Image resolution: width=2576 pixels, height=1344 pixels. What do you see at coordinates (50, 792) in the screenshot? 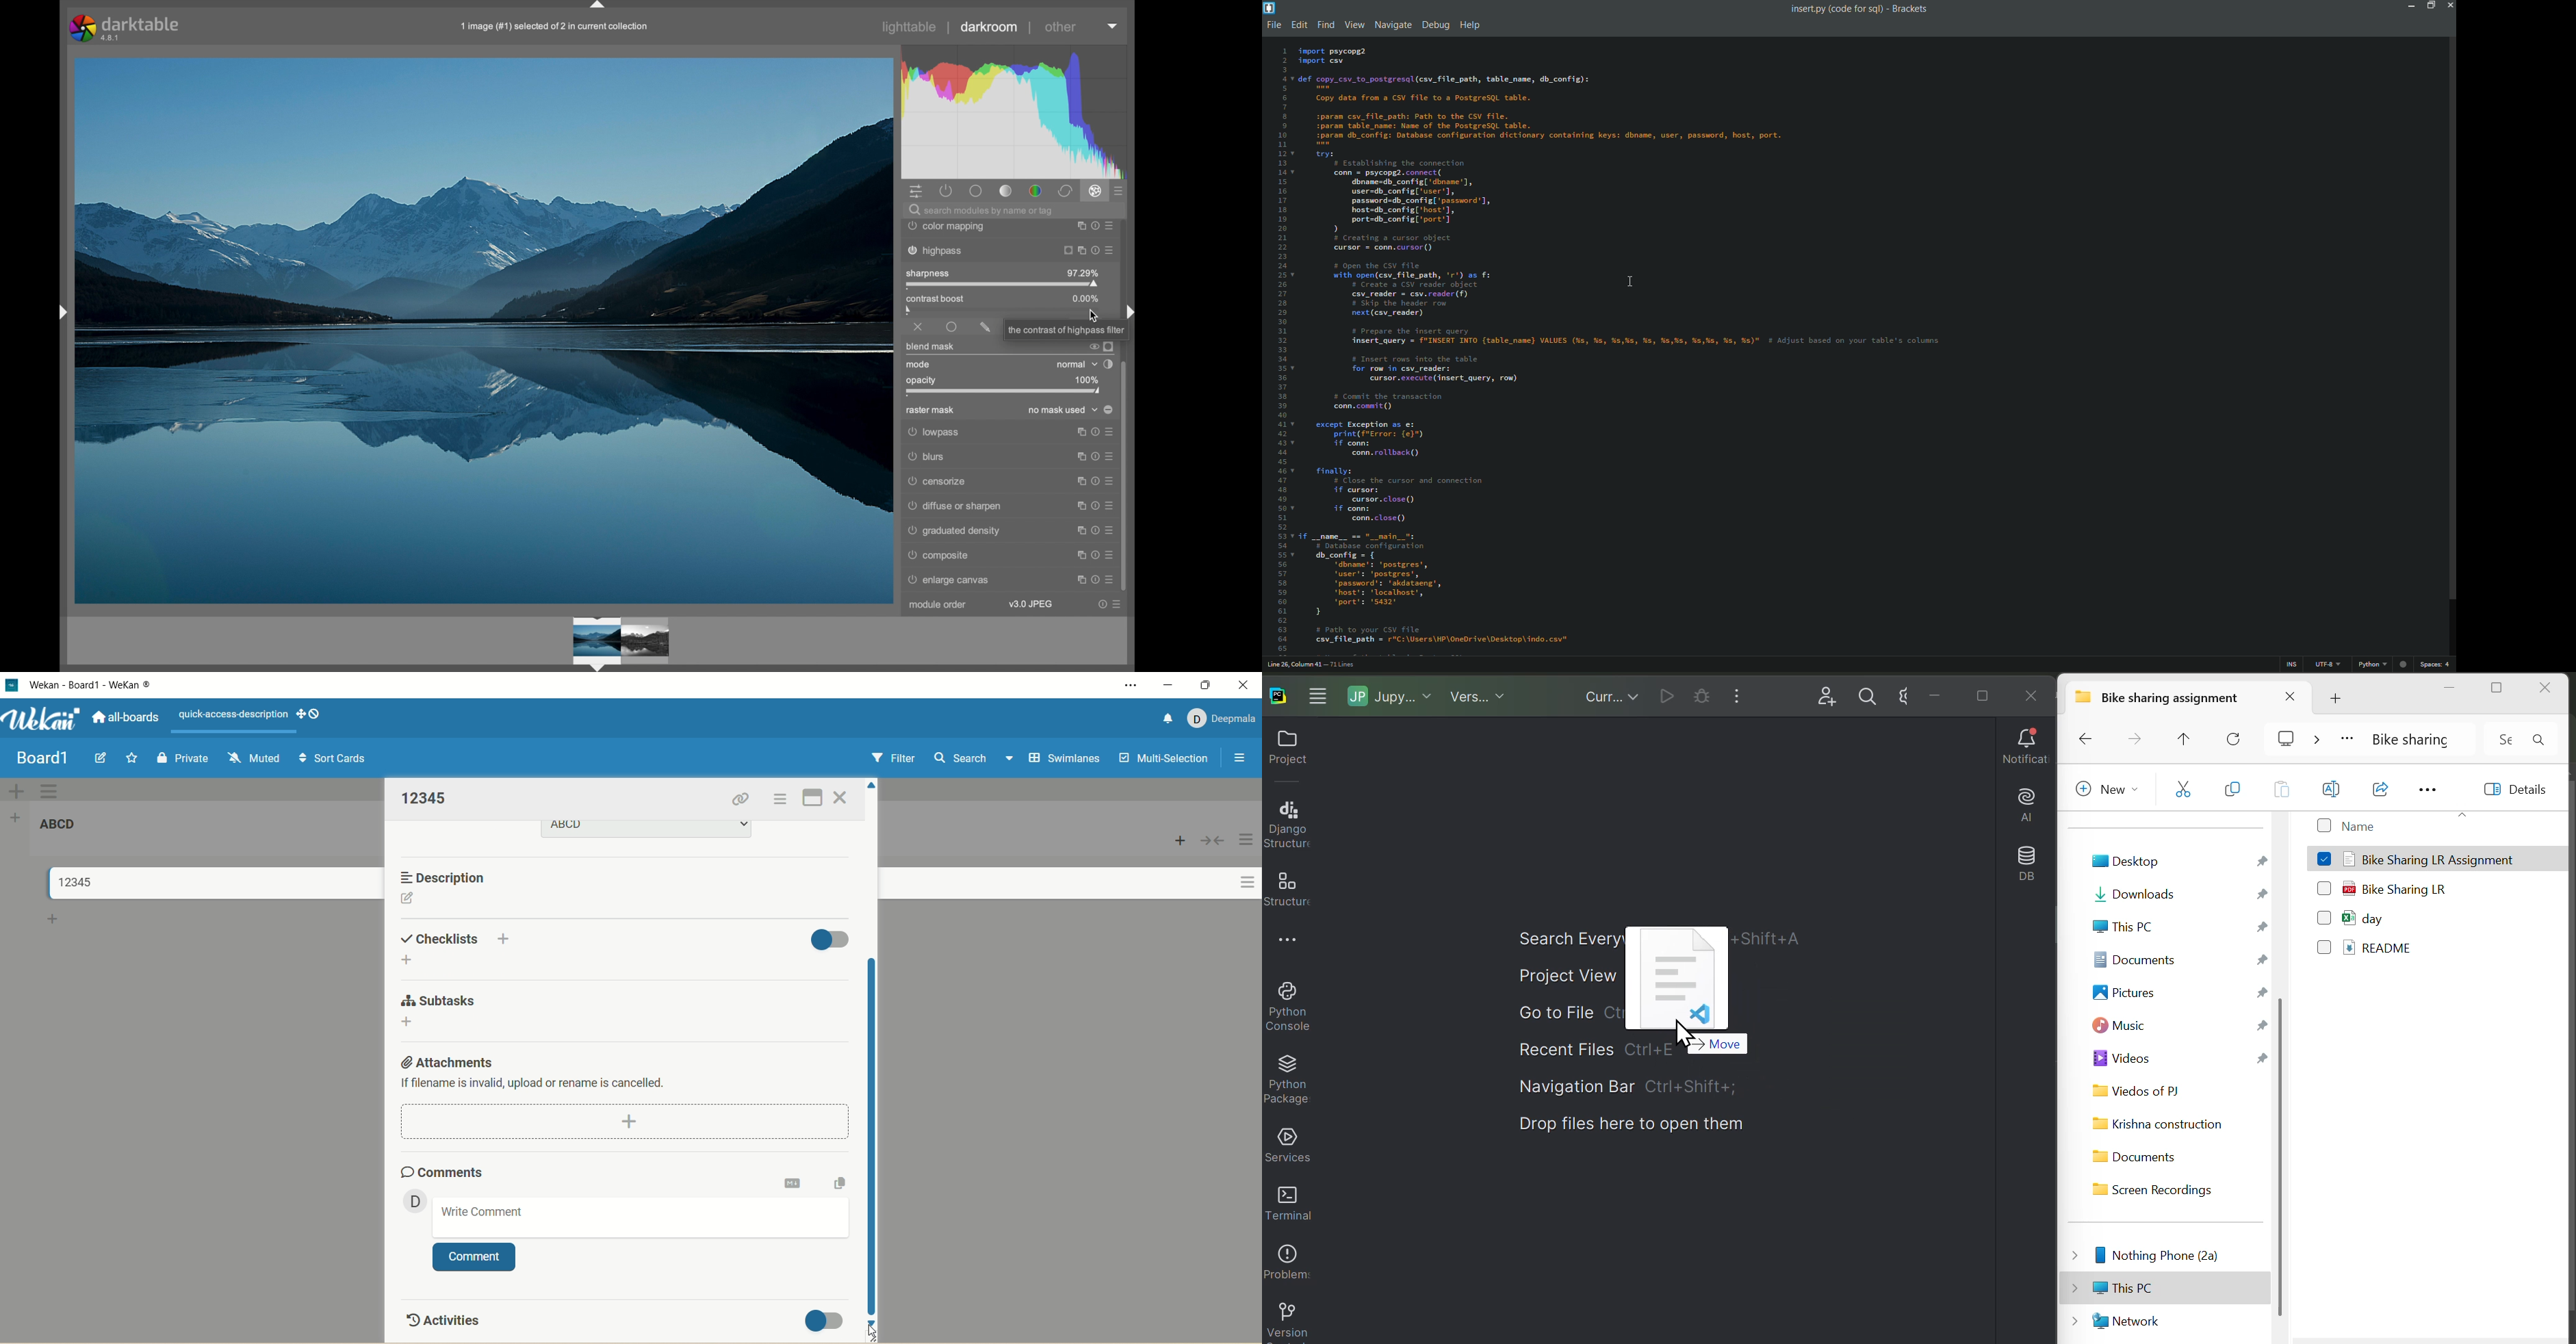
I see `swimlane actions` at bounding box center [50, 792].